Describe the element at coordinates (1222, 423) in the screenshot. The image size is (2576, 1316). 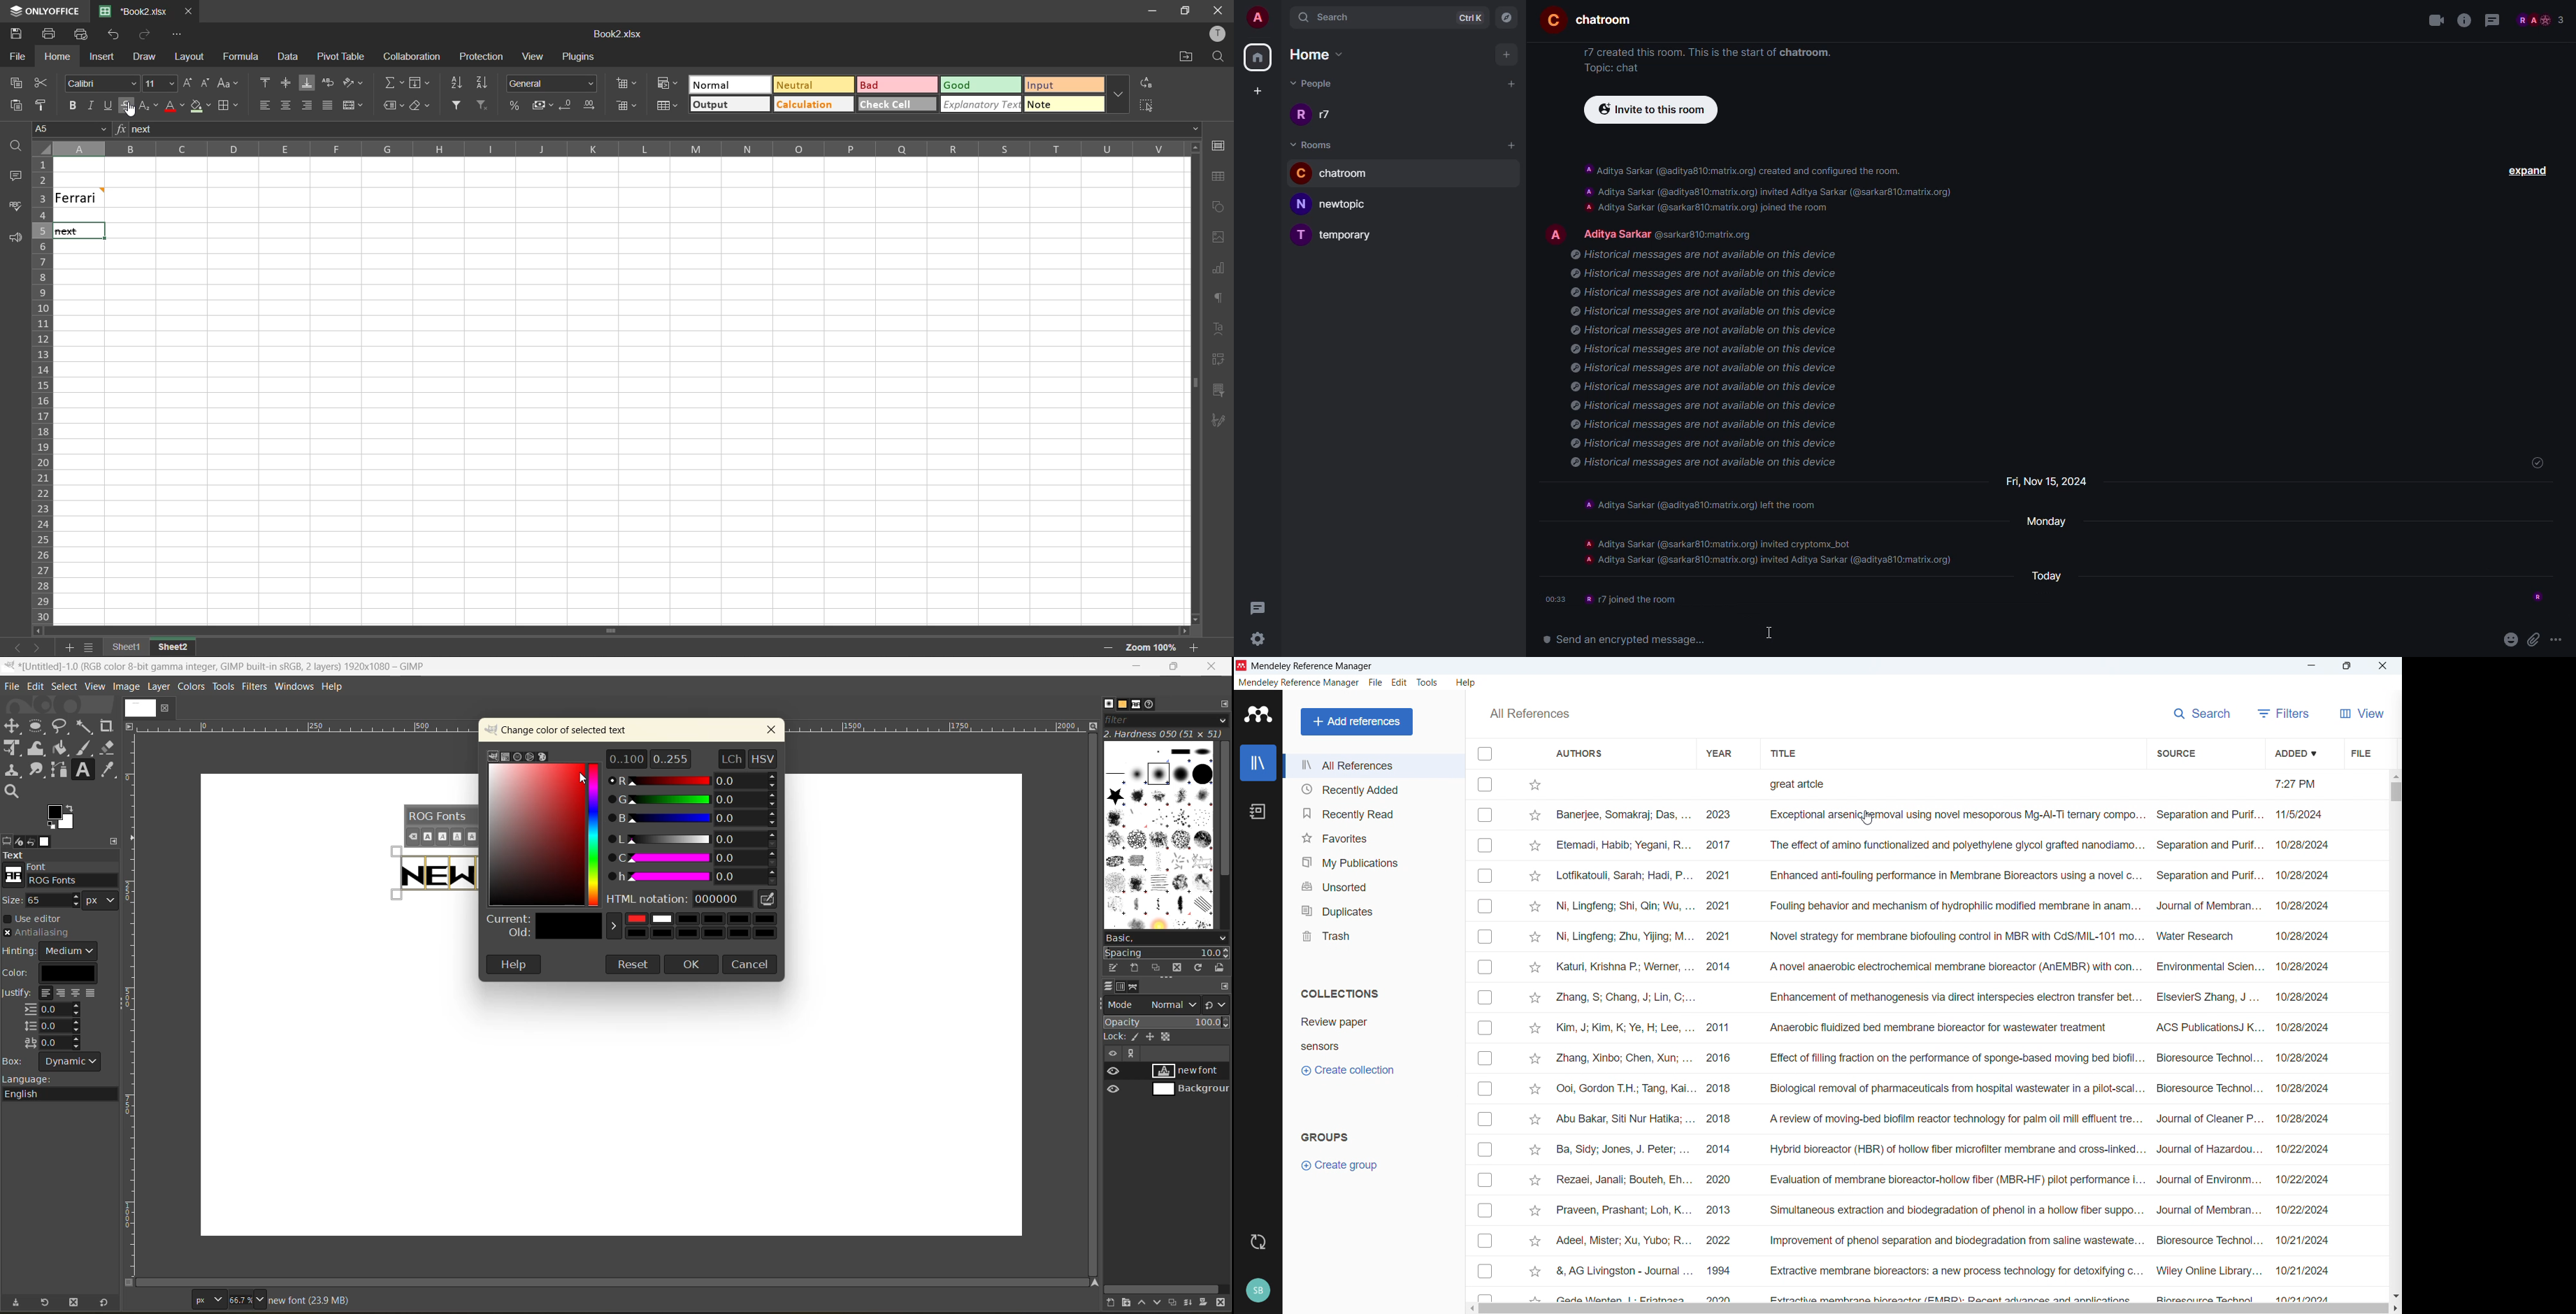
I see `signature` at that location.